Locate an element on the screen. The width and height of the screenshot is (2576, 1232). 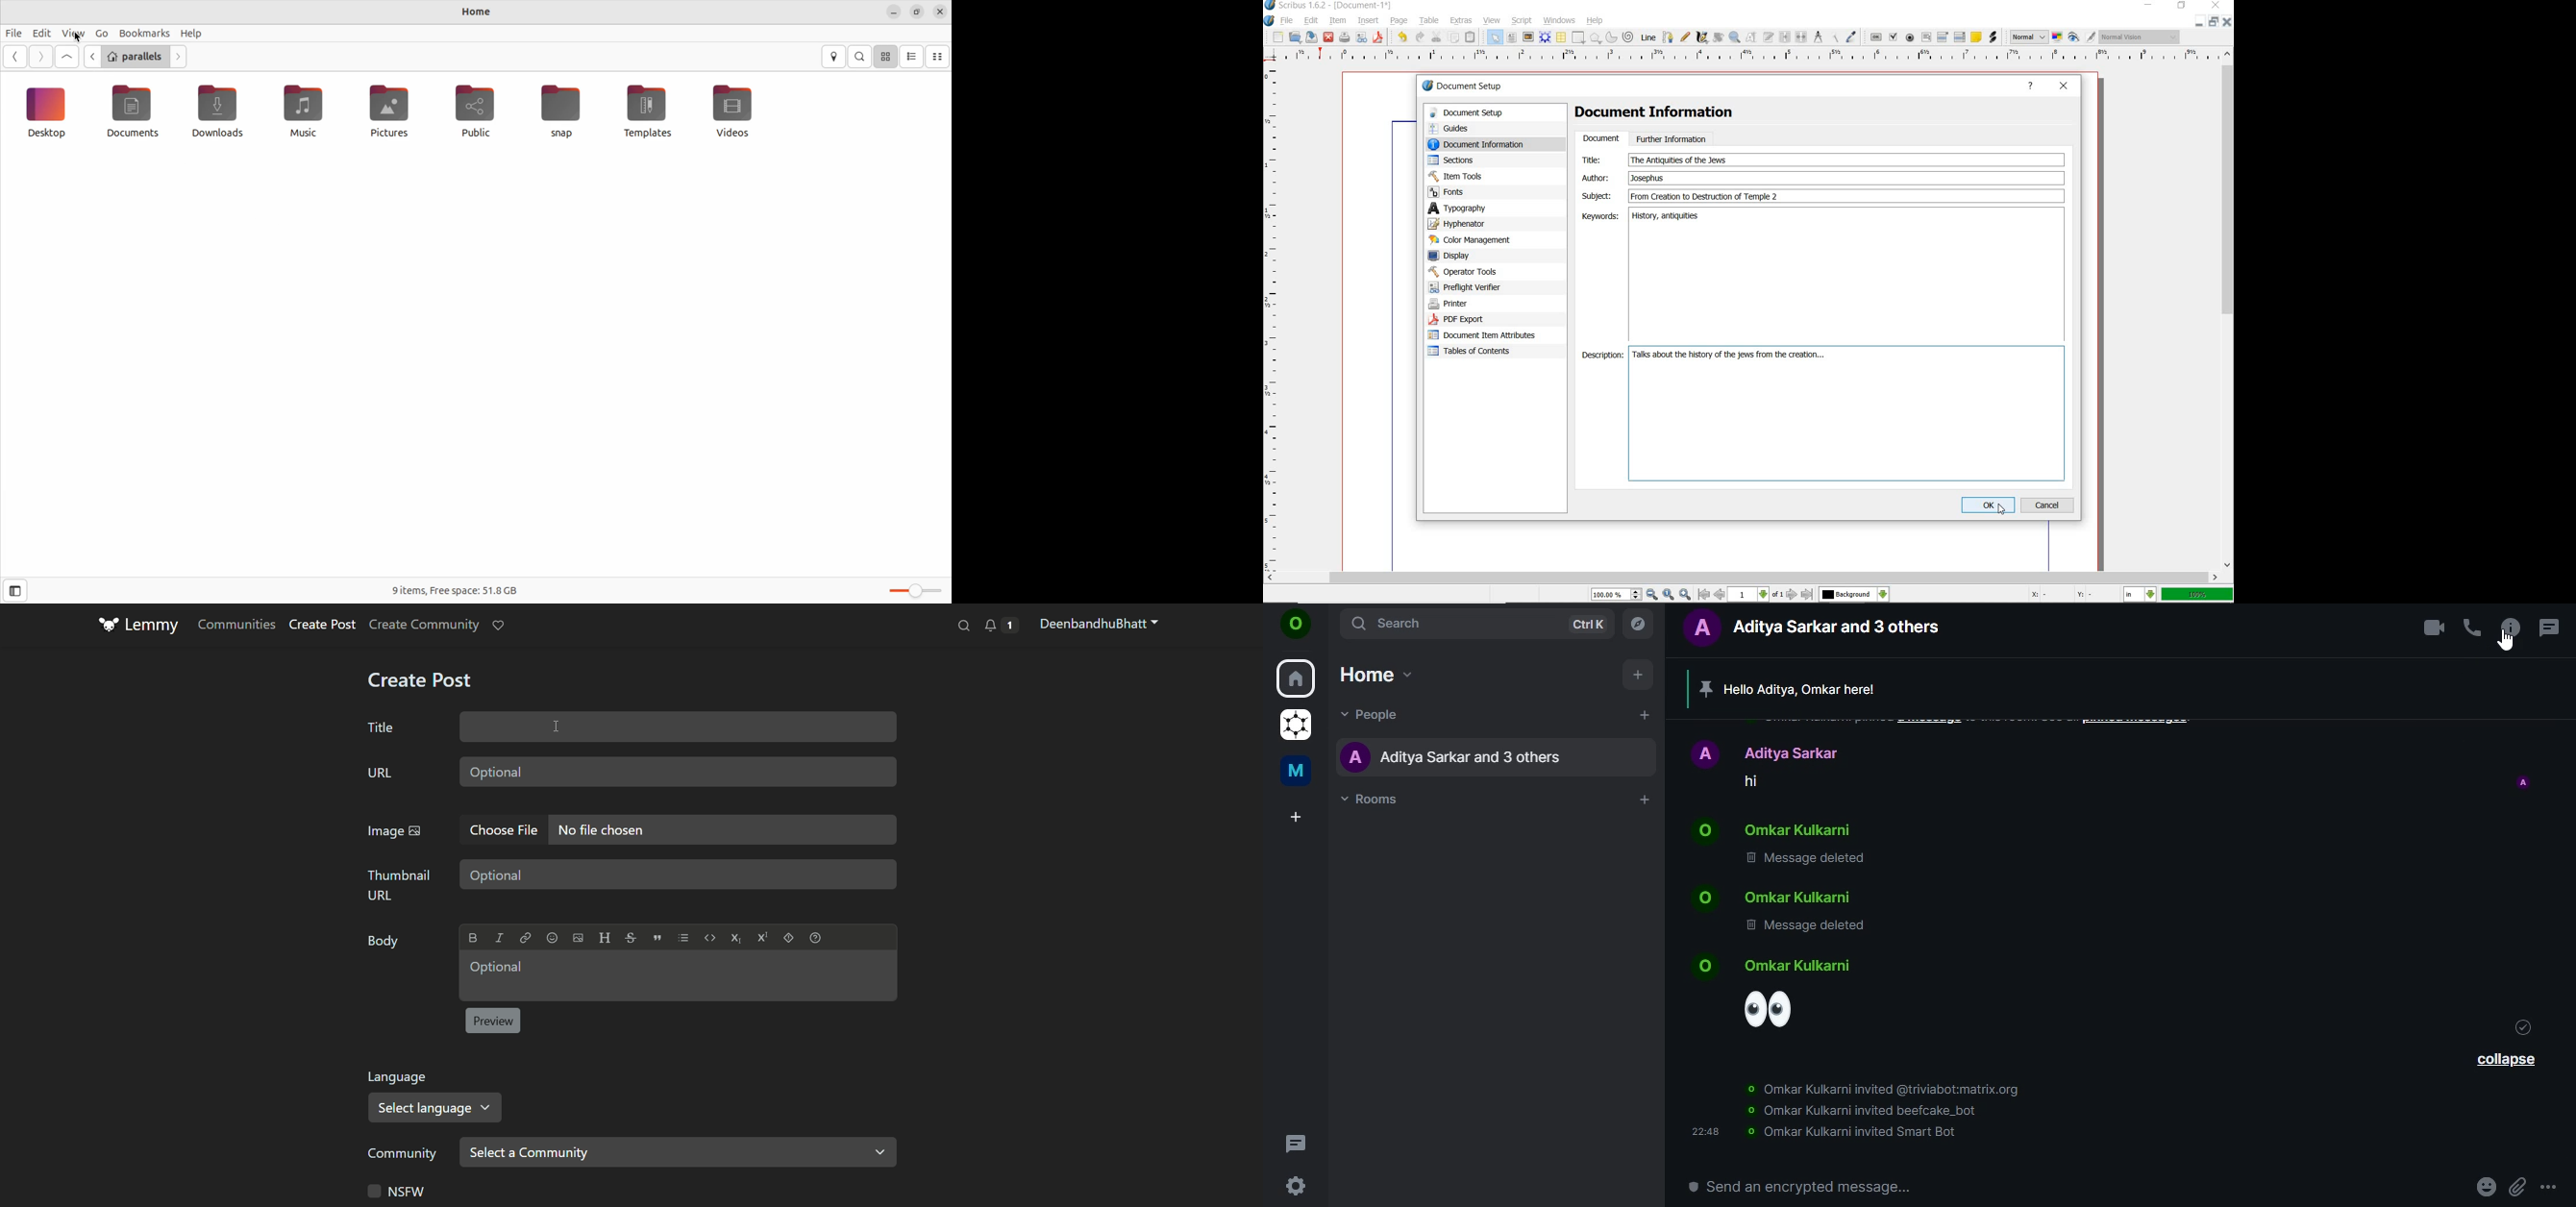
sections is located at coordinates (1476, 160).